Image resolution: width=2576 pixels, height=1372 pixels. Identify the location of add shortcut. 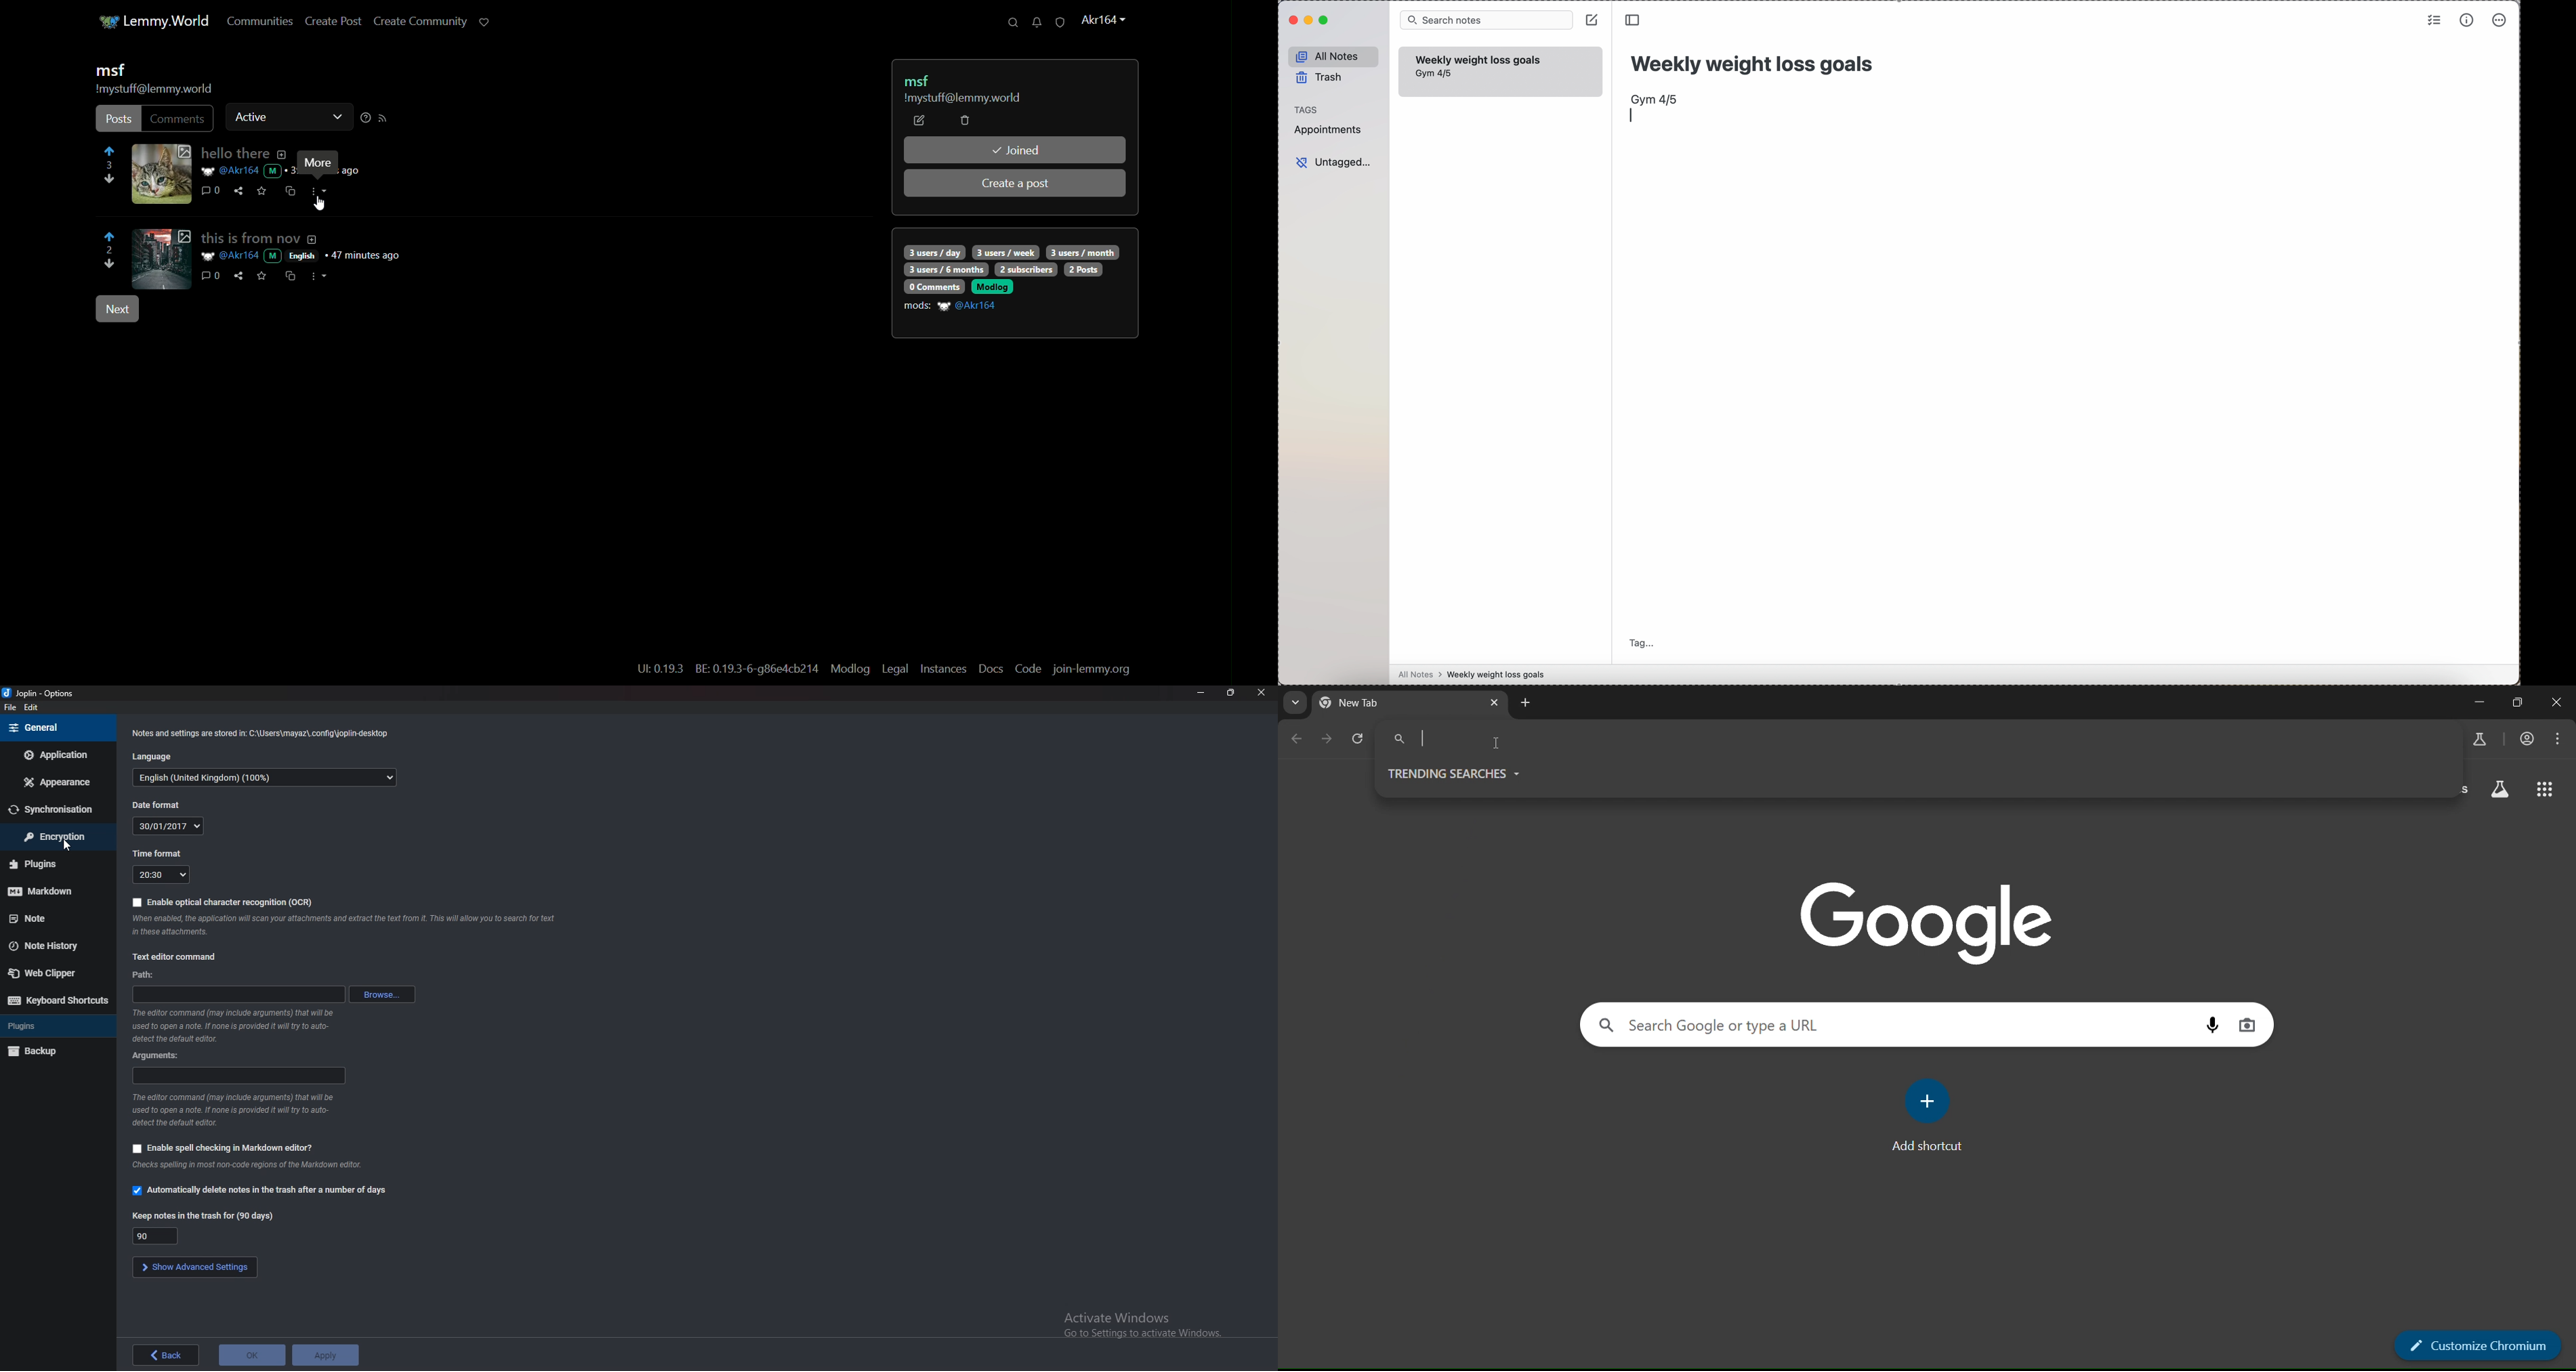
(1926, 1117).